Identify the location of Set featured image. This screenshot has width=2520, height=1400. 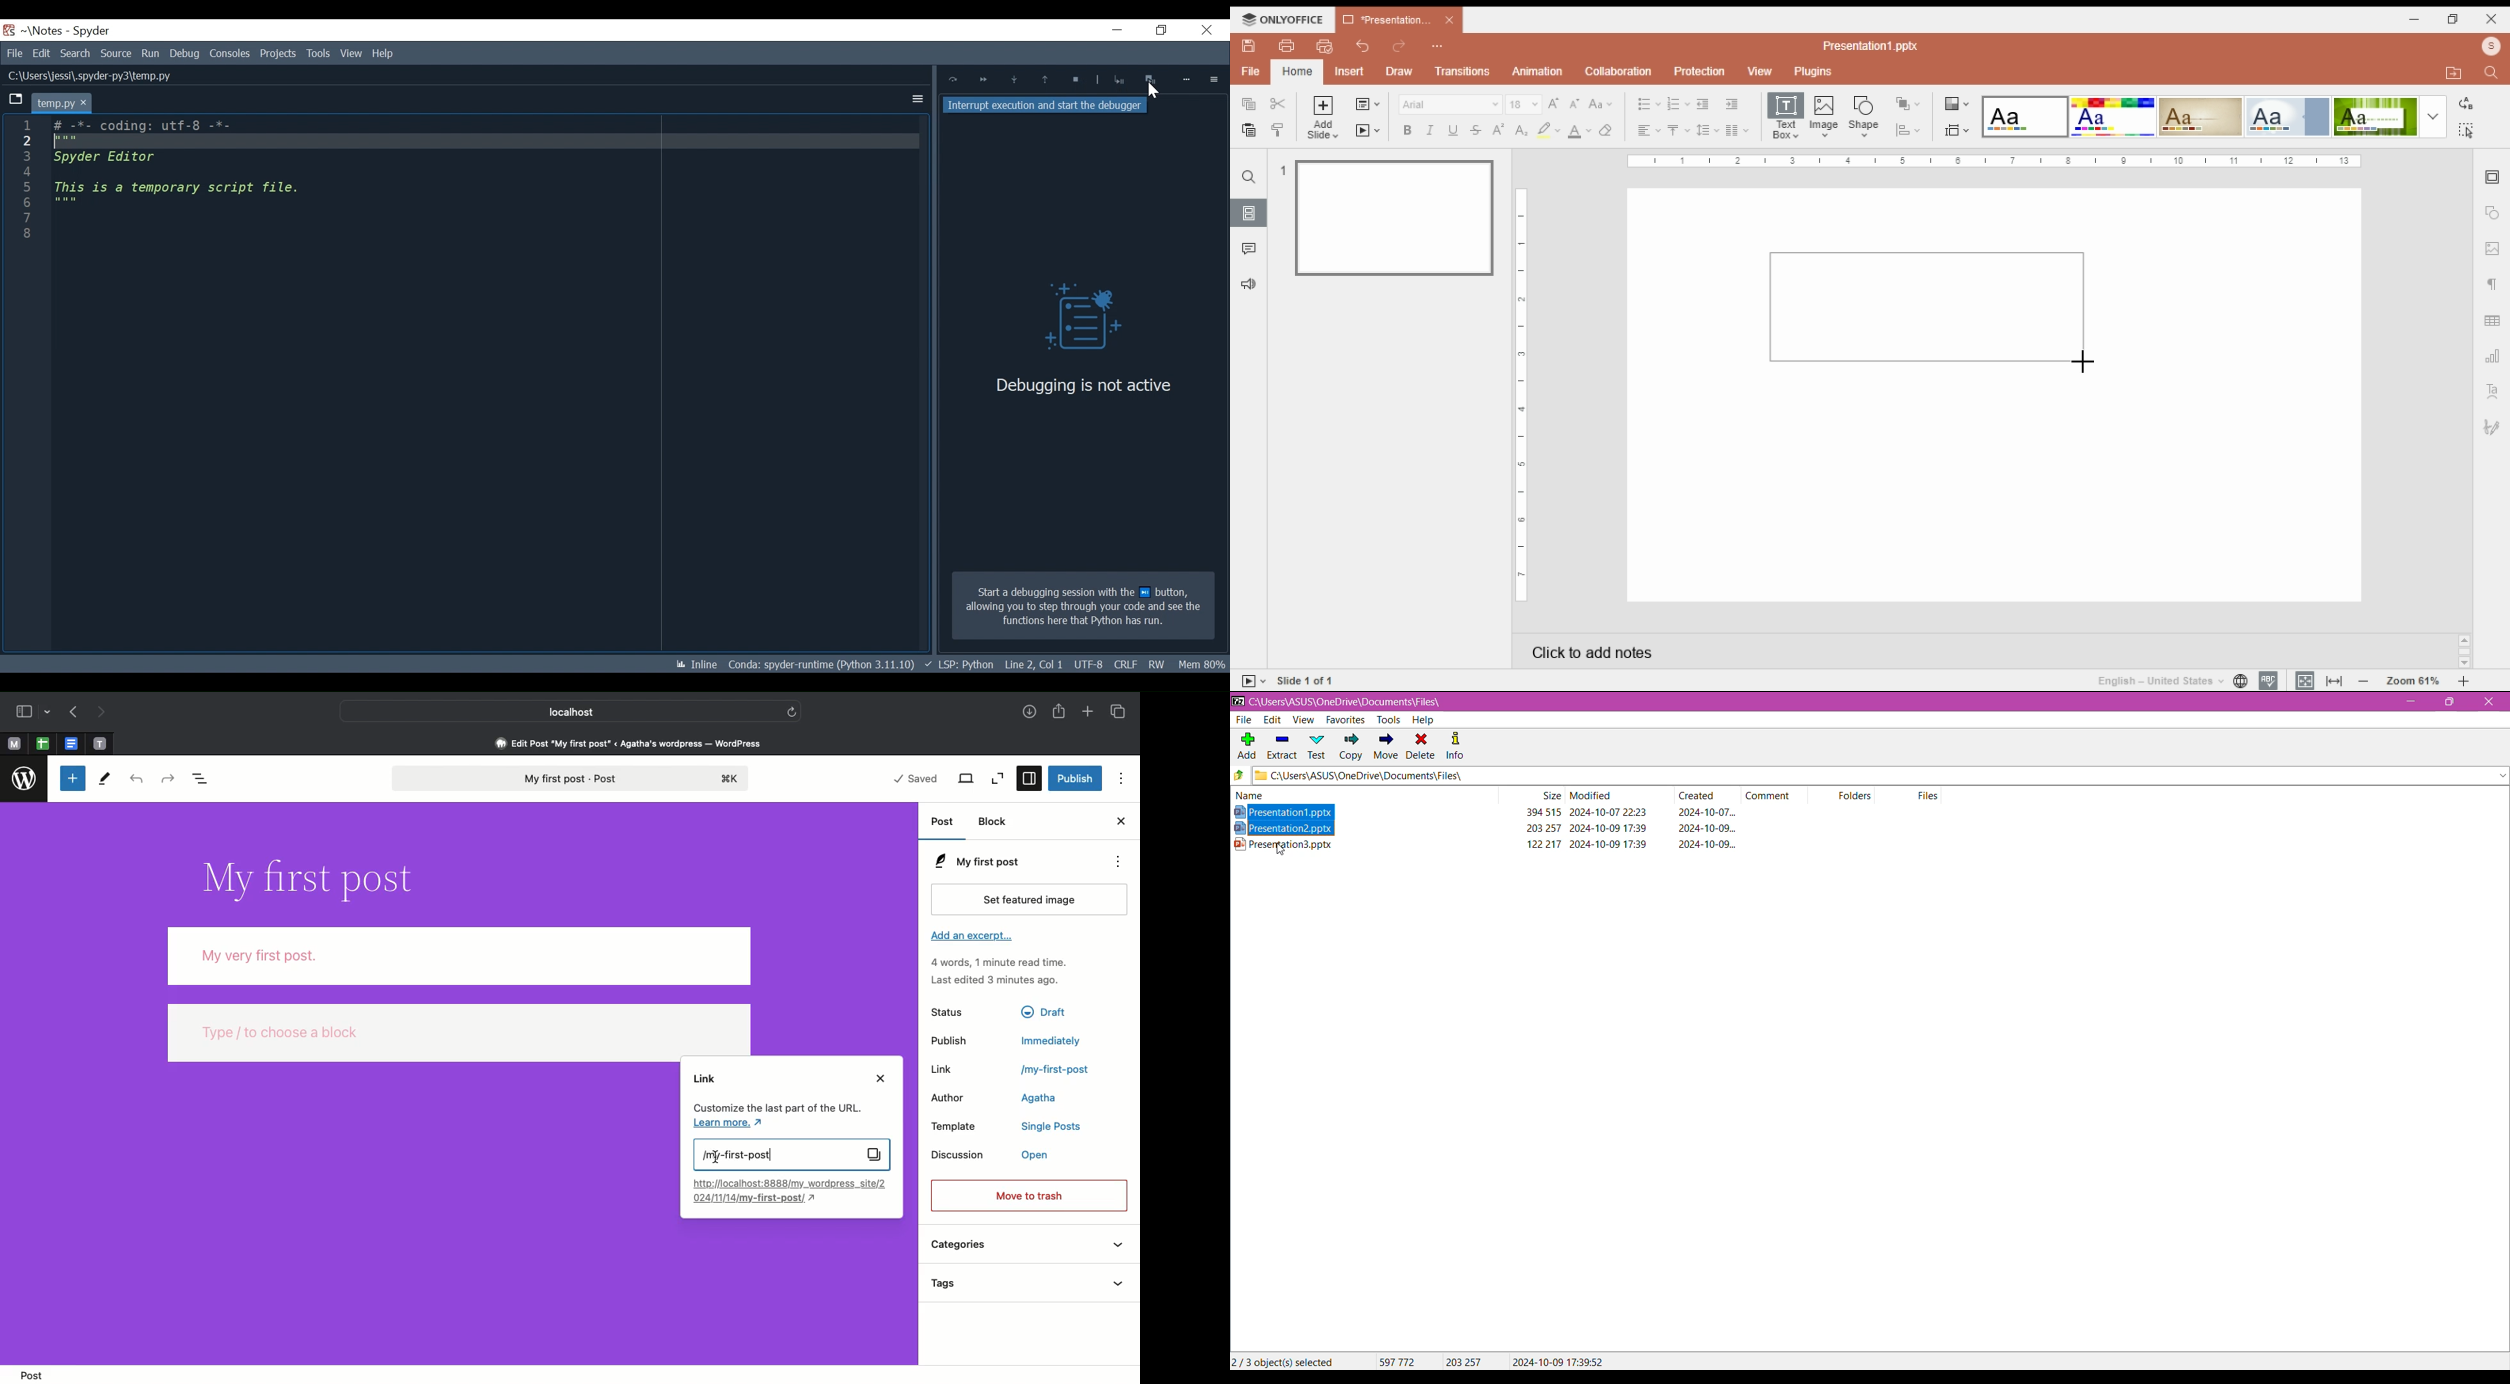
(1029, 899).